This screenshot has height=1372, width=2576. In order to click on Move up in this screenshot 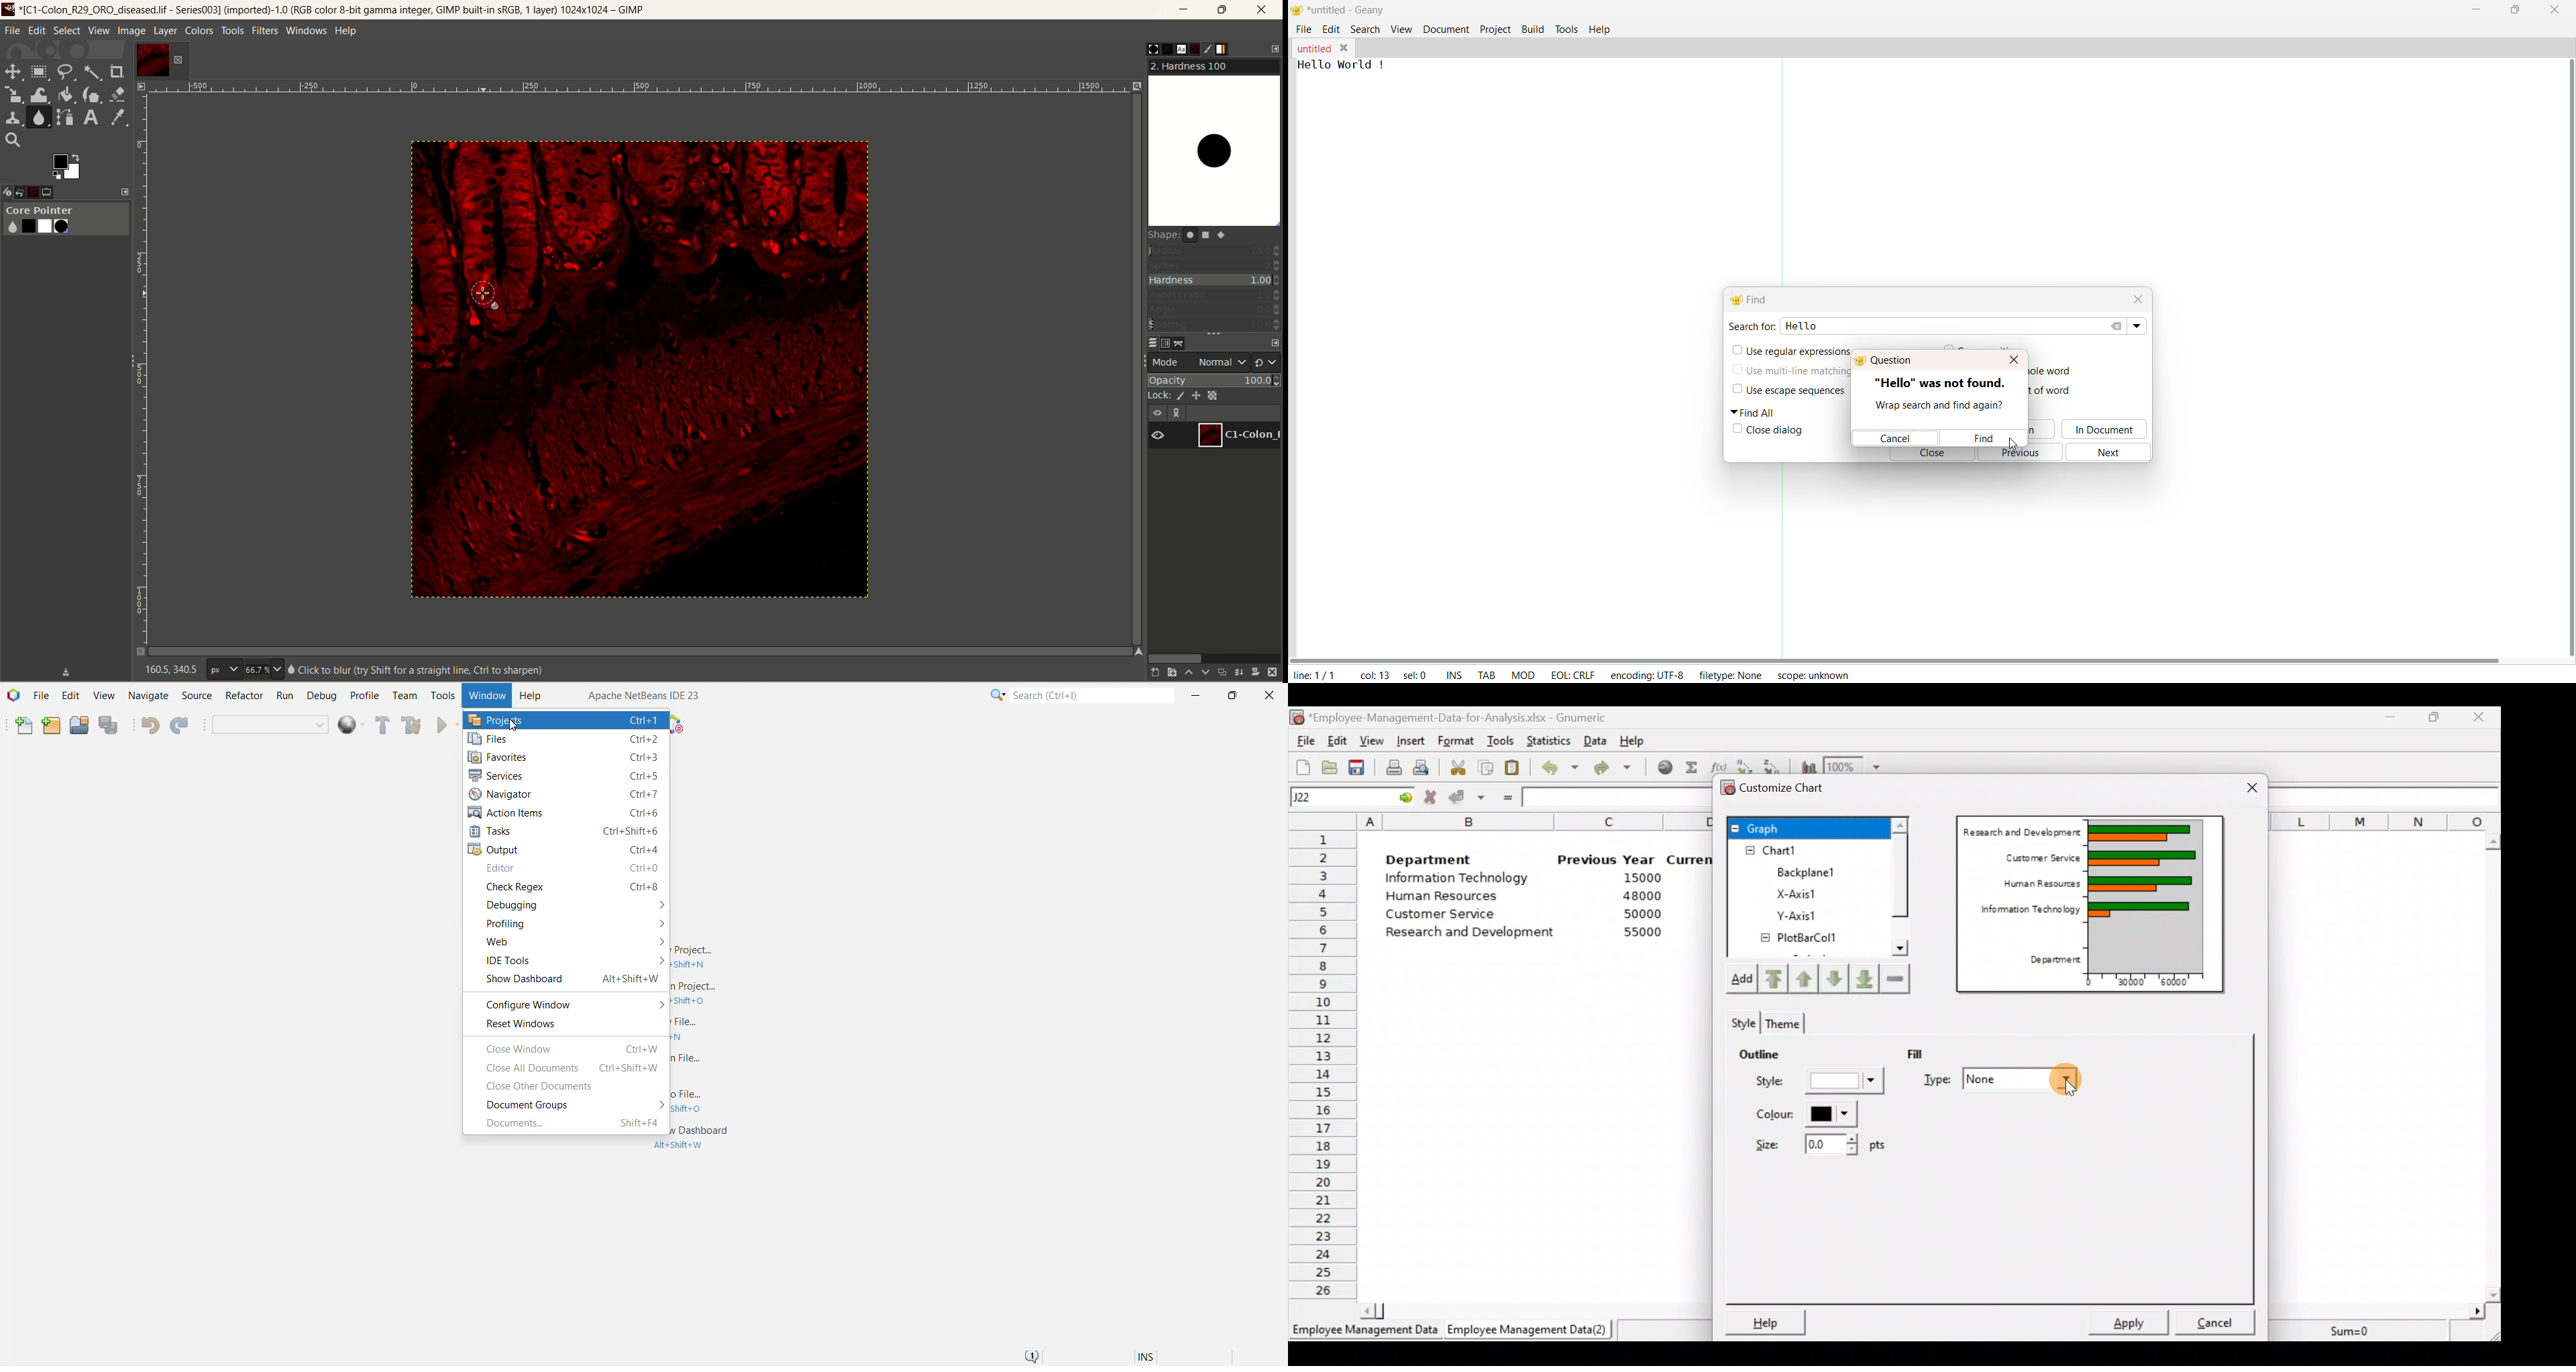, I will do `click(1805, 977)`.